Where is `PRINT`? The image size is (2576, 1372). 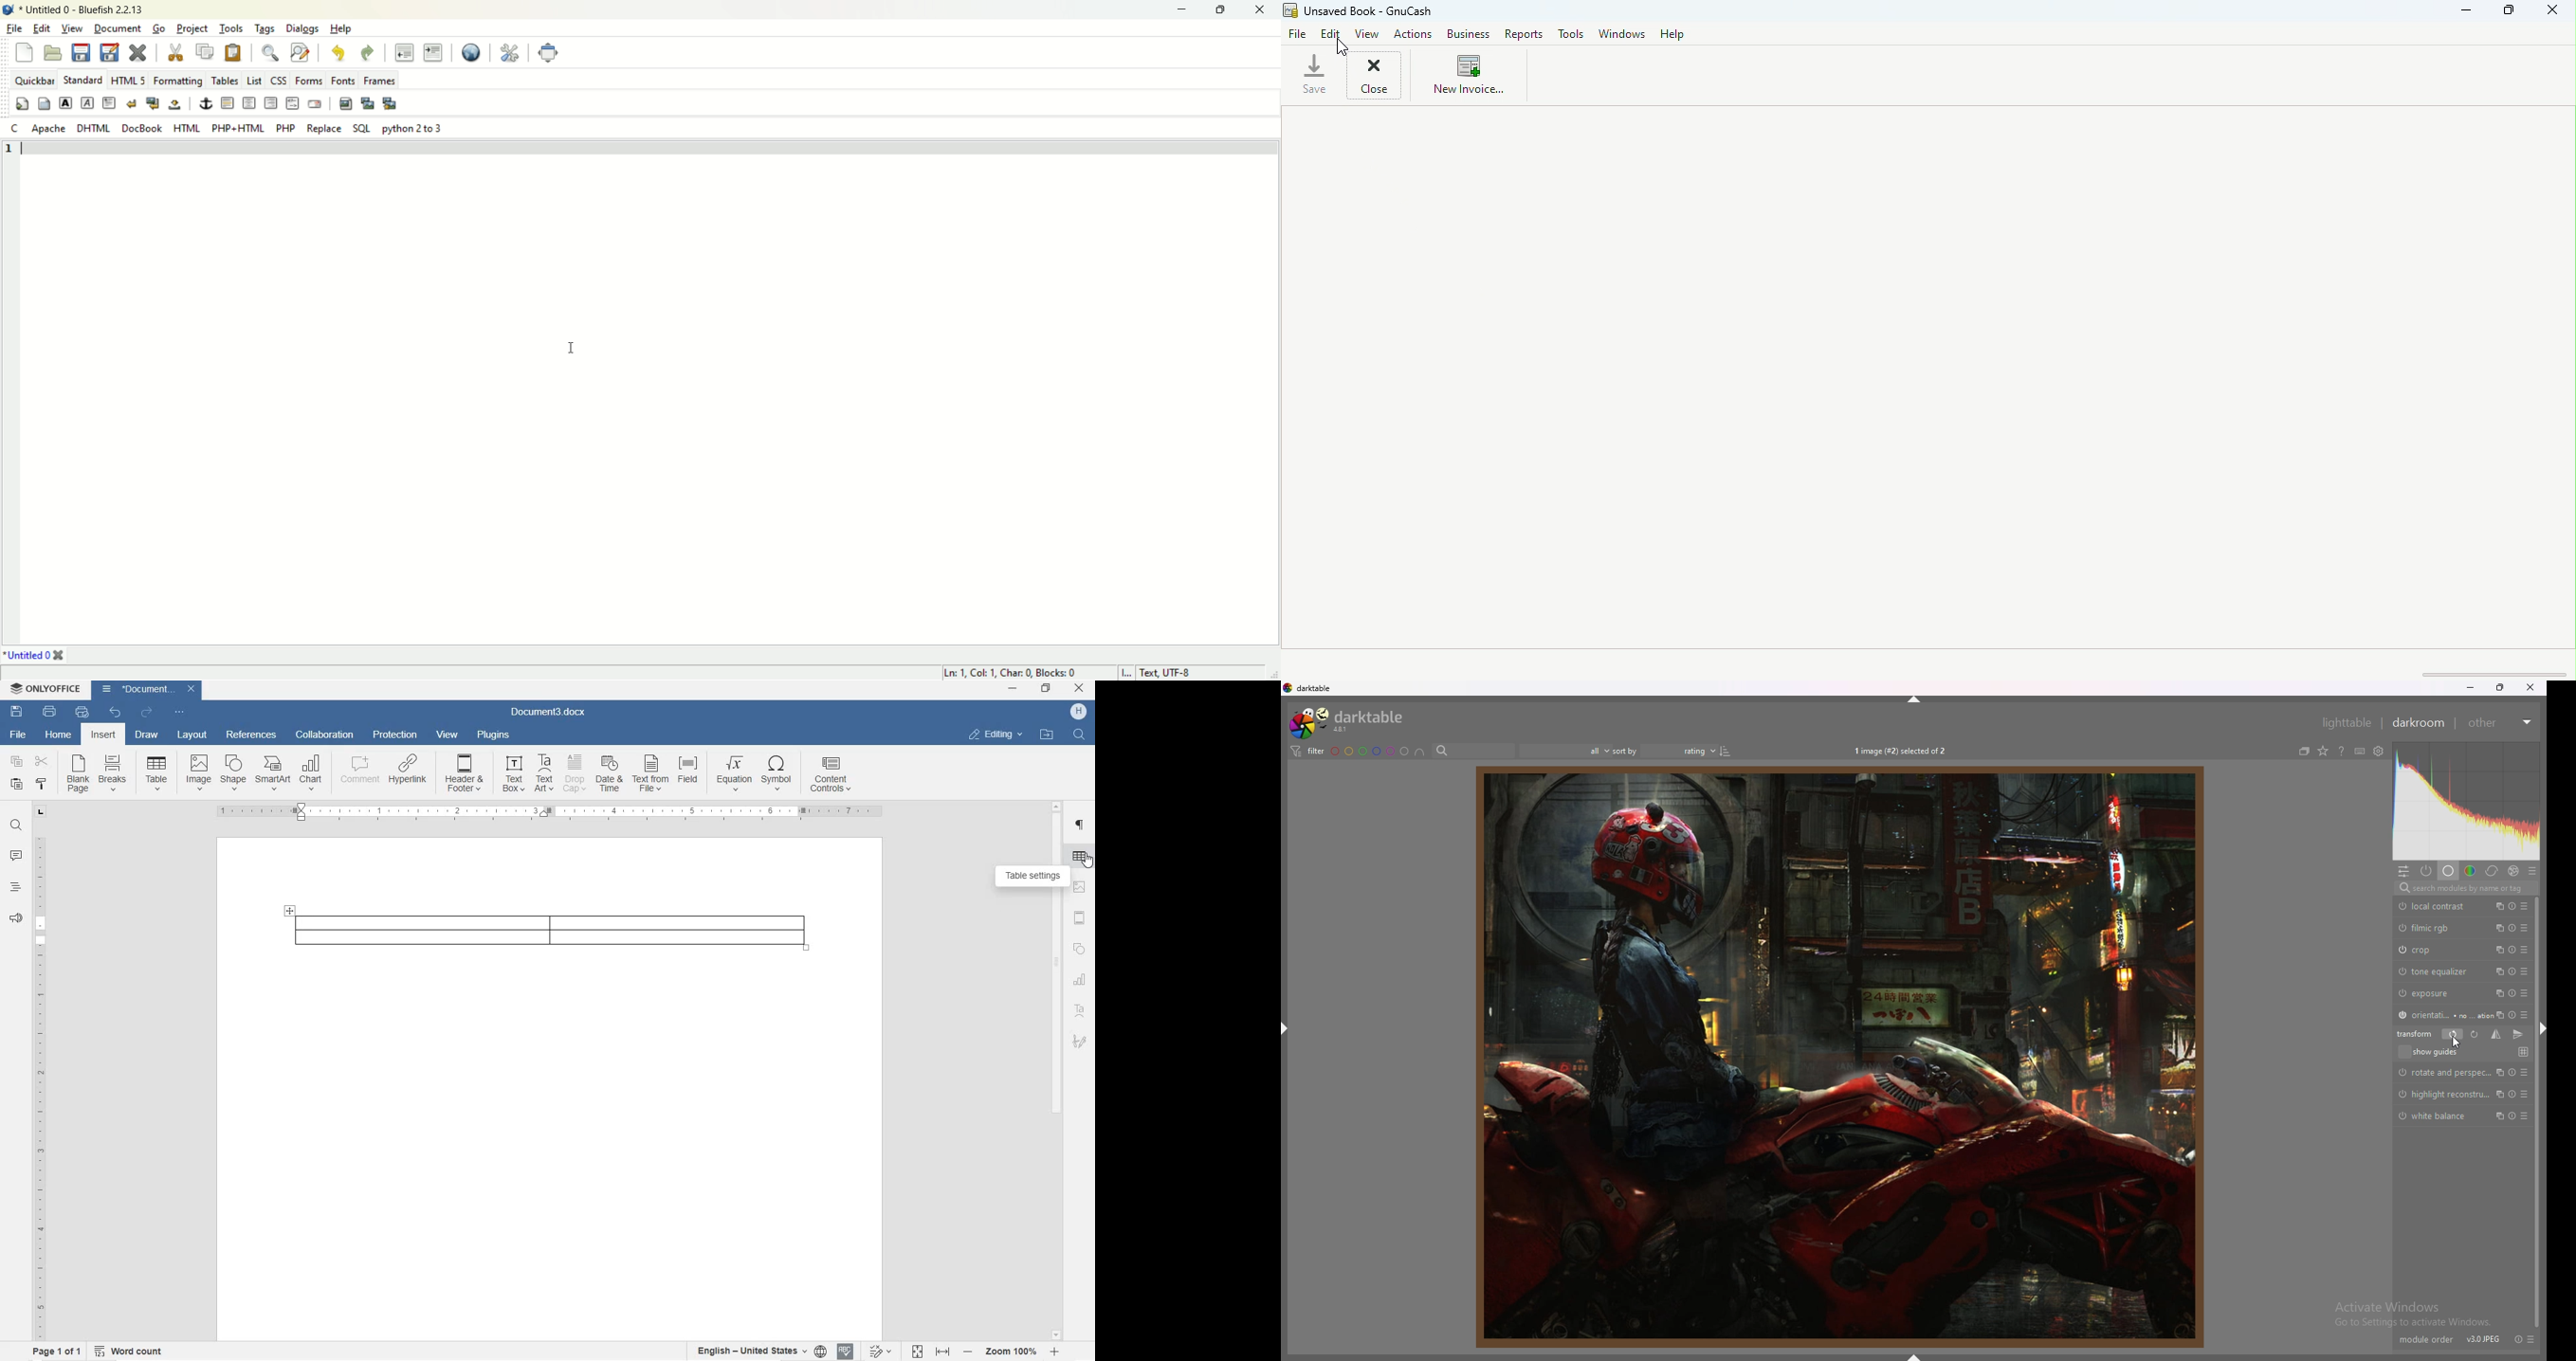 PRINT is located at coordinates (50, 711).